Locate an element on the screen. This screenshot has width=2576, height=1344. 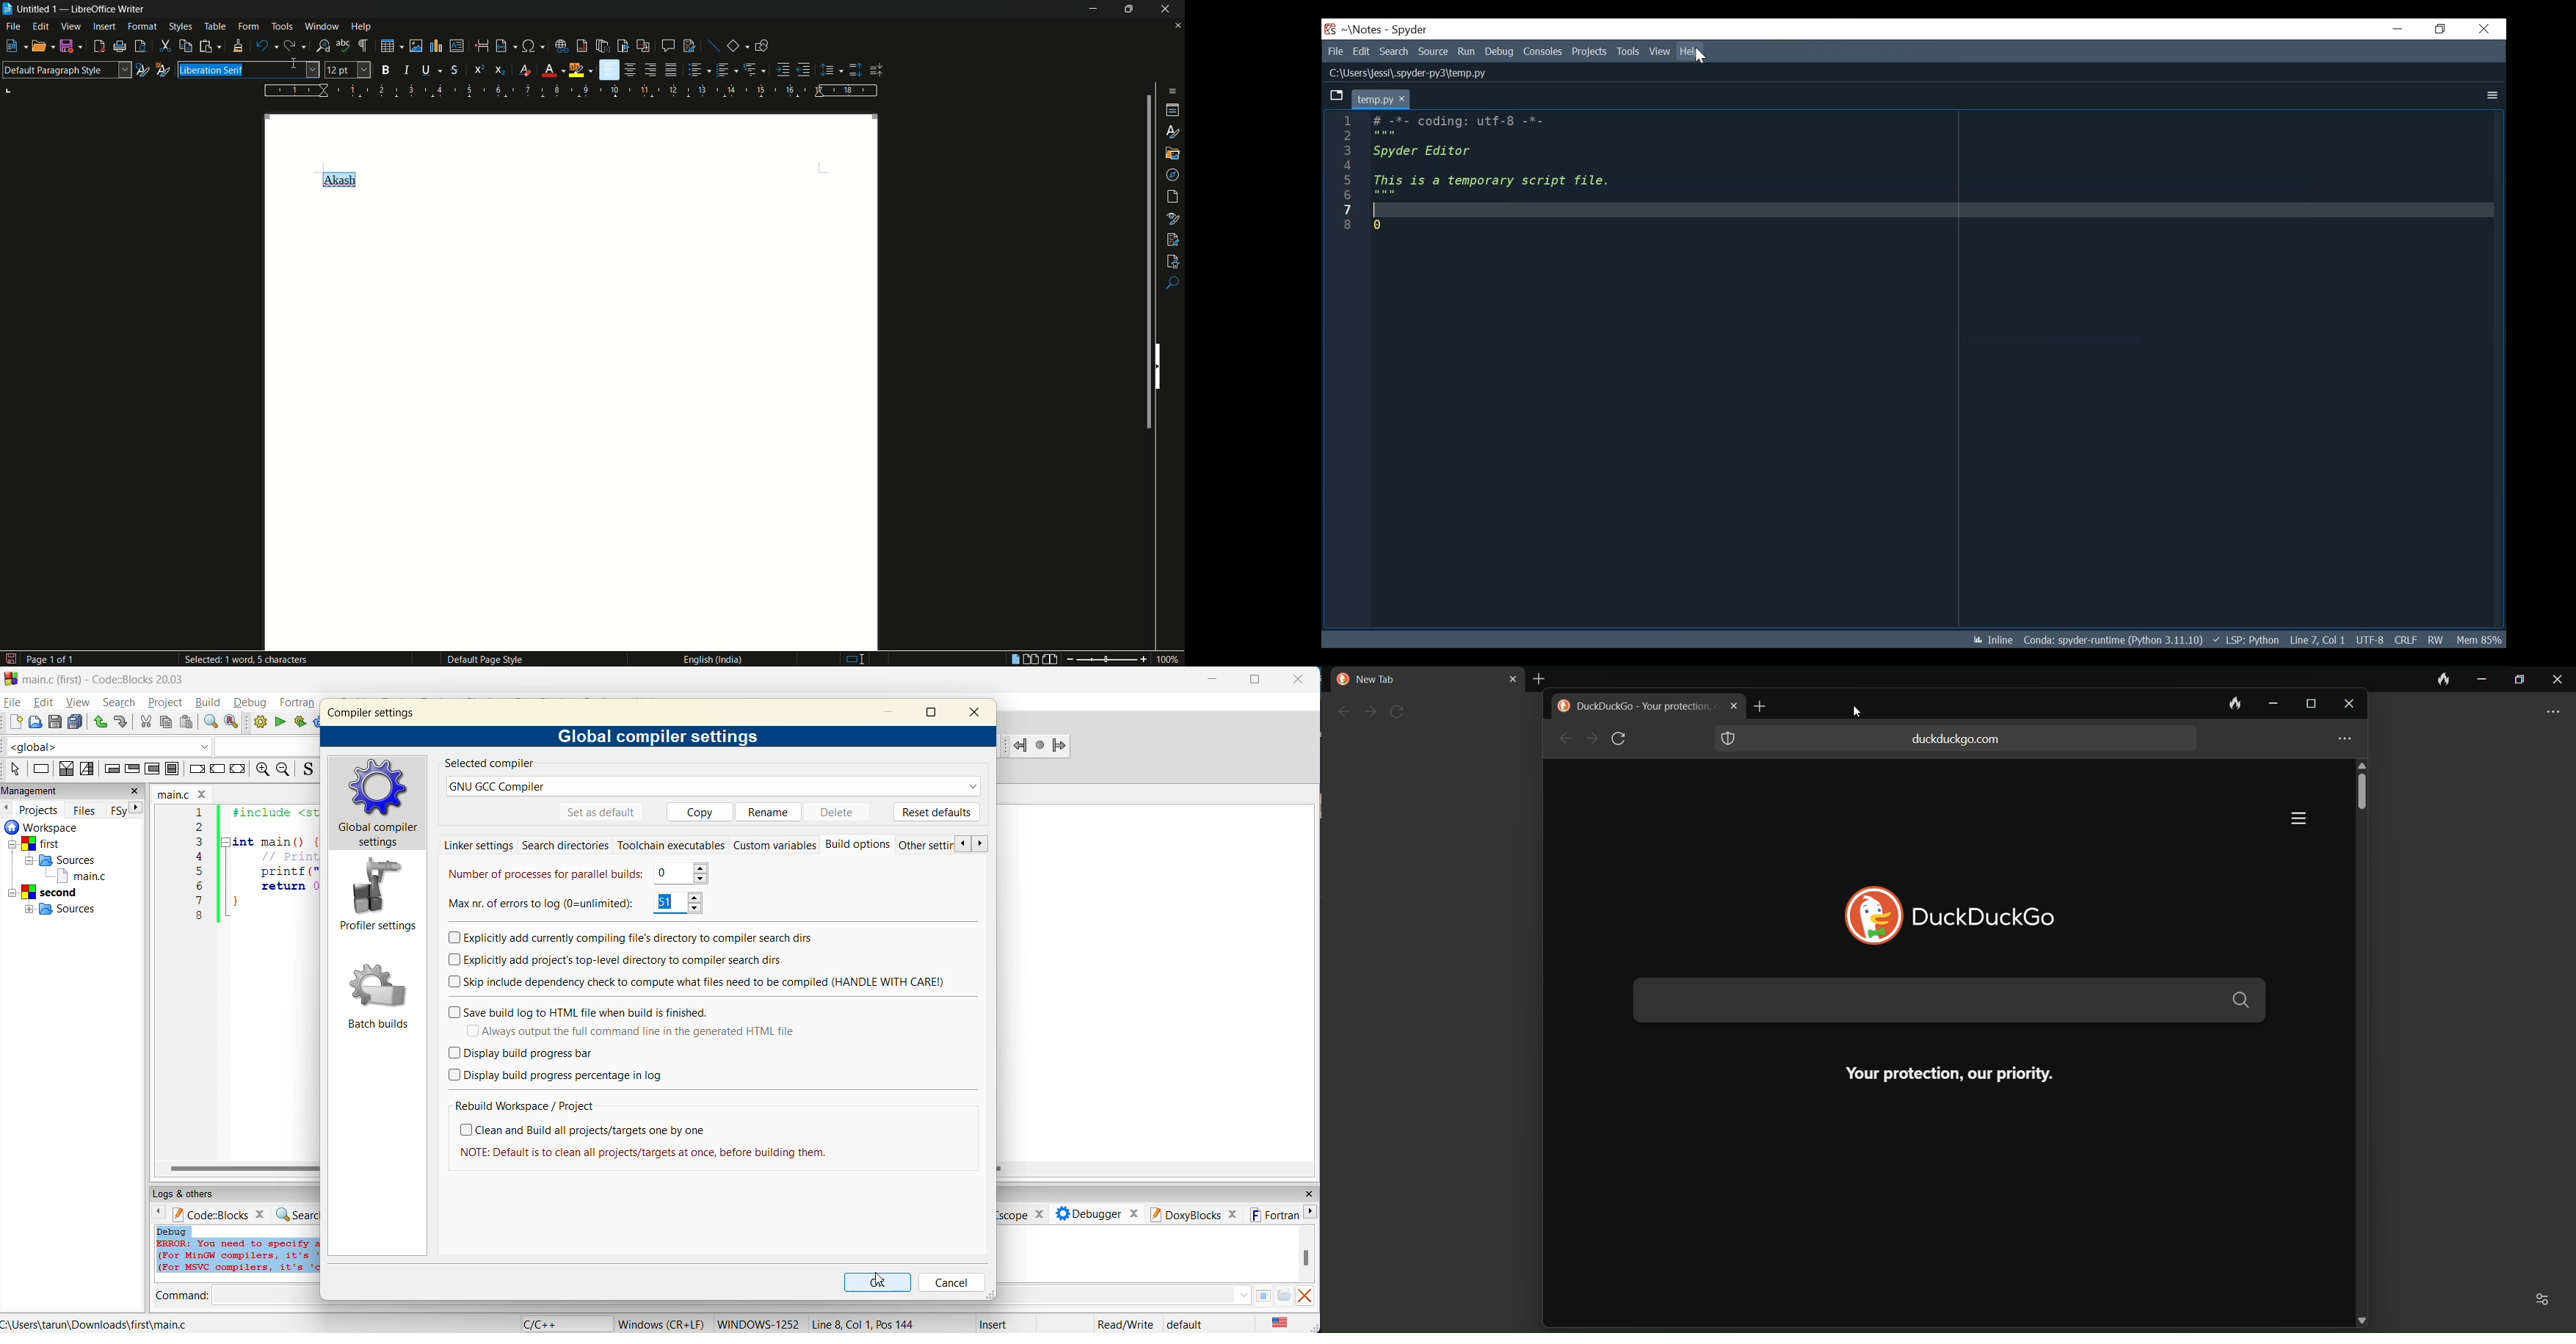
clear direct formatting is located at coordinates (527, 71).